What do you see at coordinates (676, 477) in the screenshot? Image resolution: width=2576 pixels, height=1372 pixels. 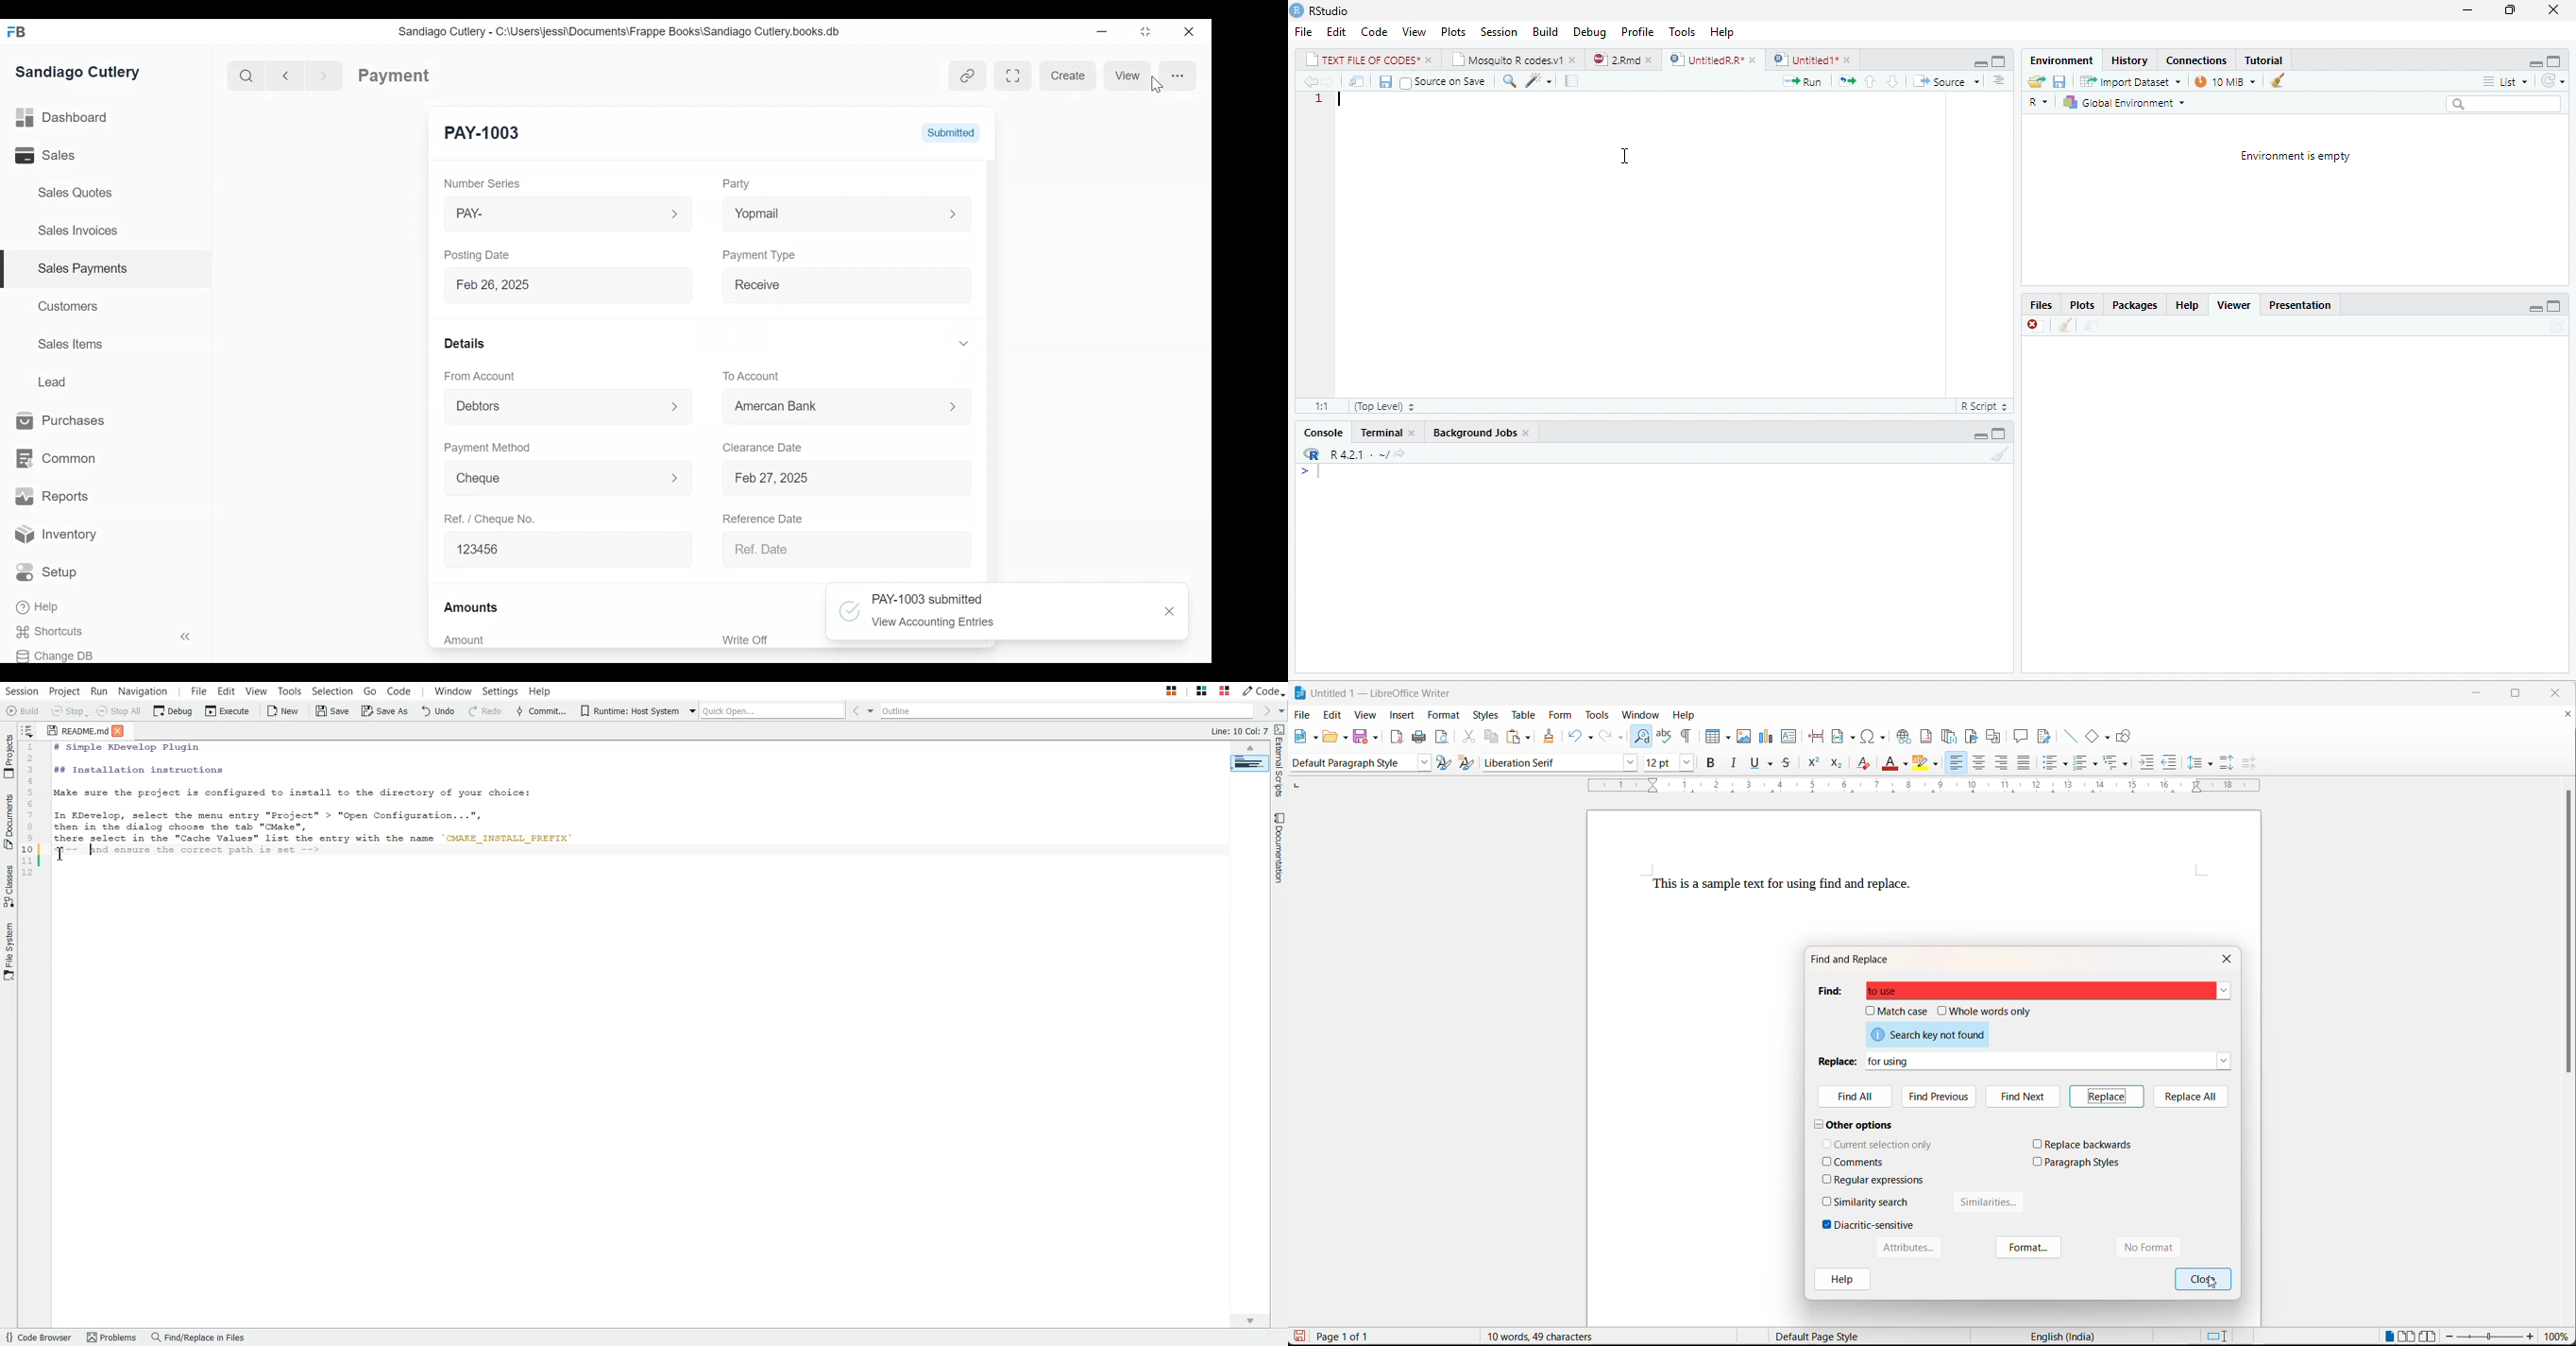 I see `Expand` at bounding box center [676, 477].